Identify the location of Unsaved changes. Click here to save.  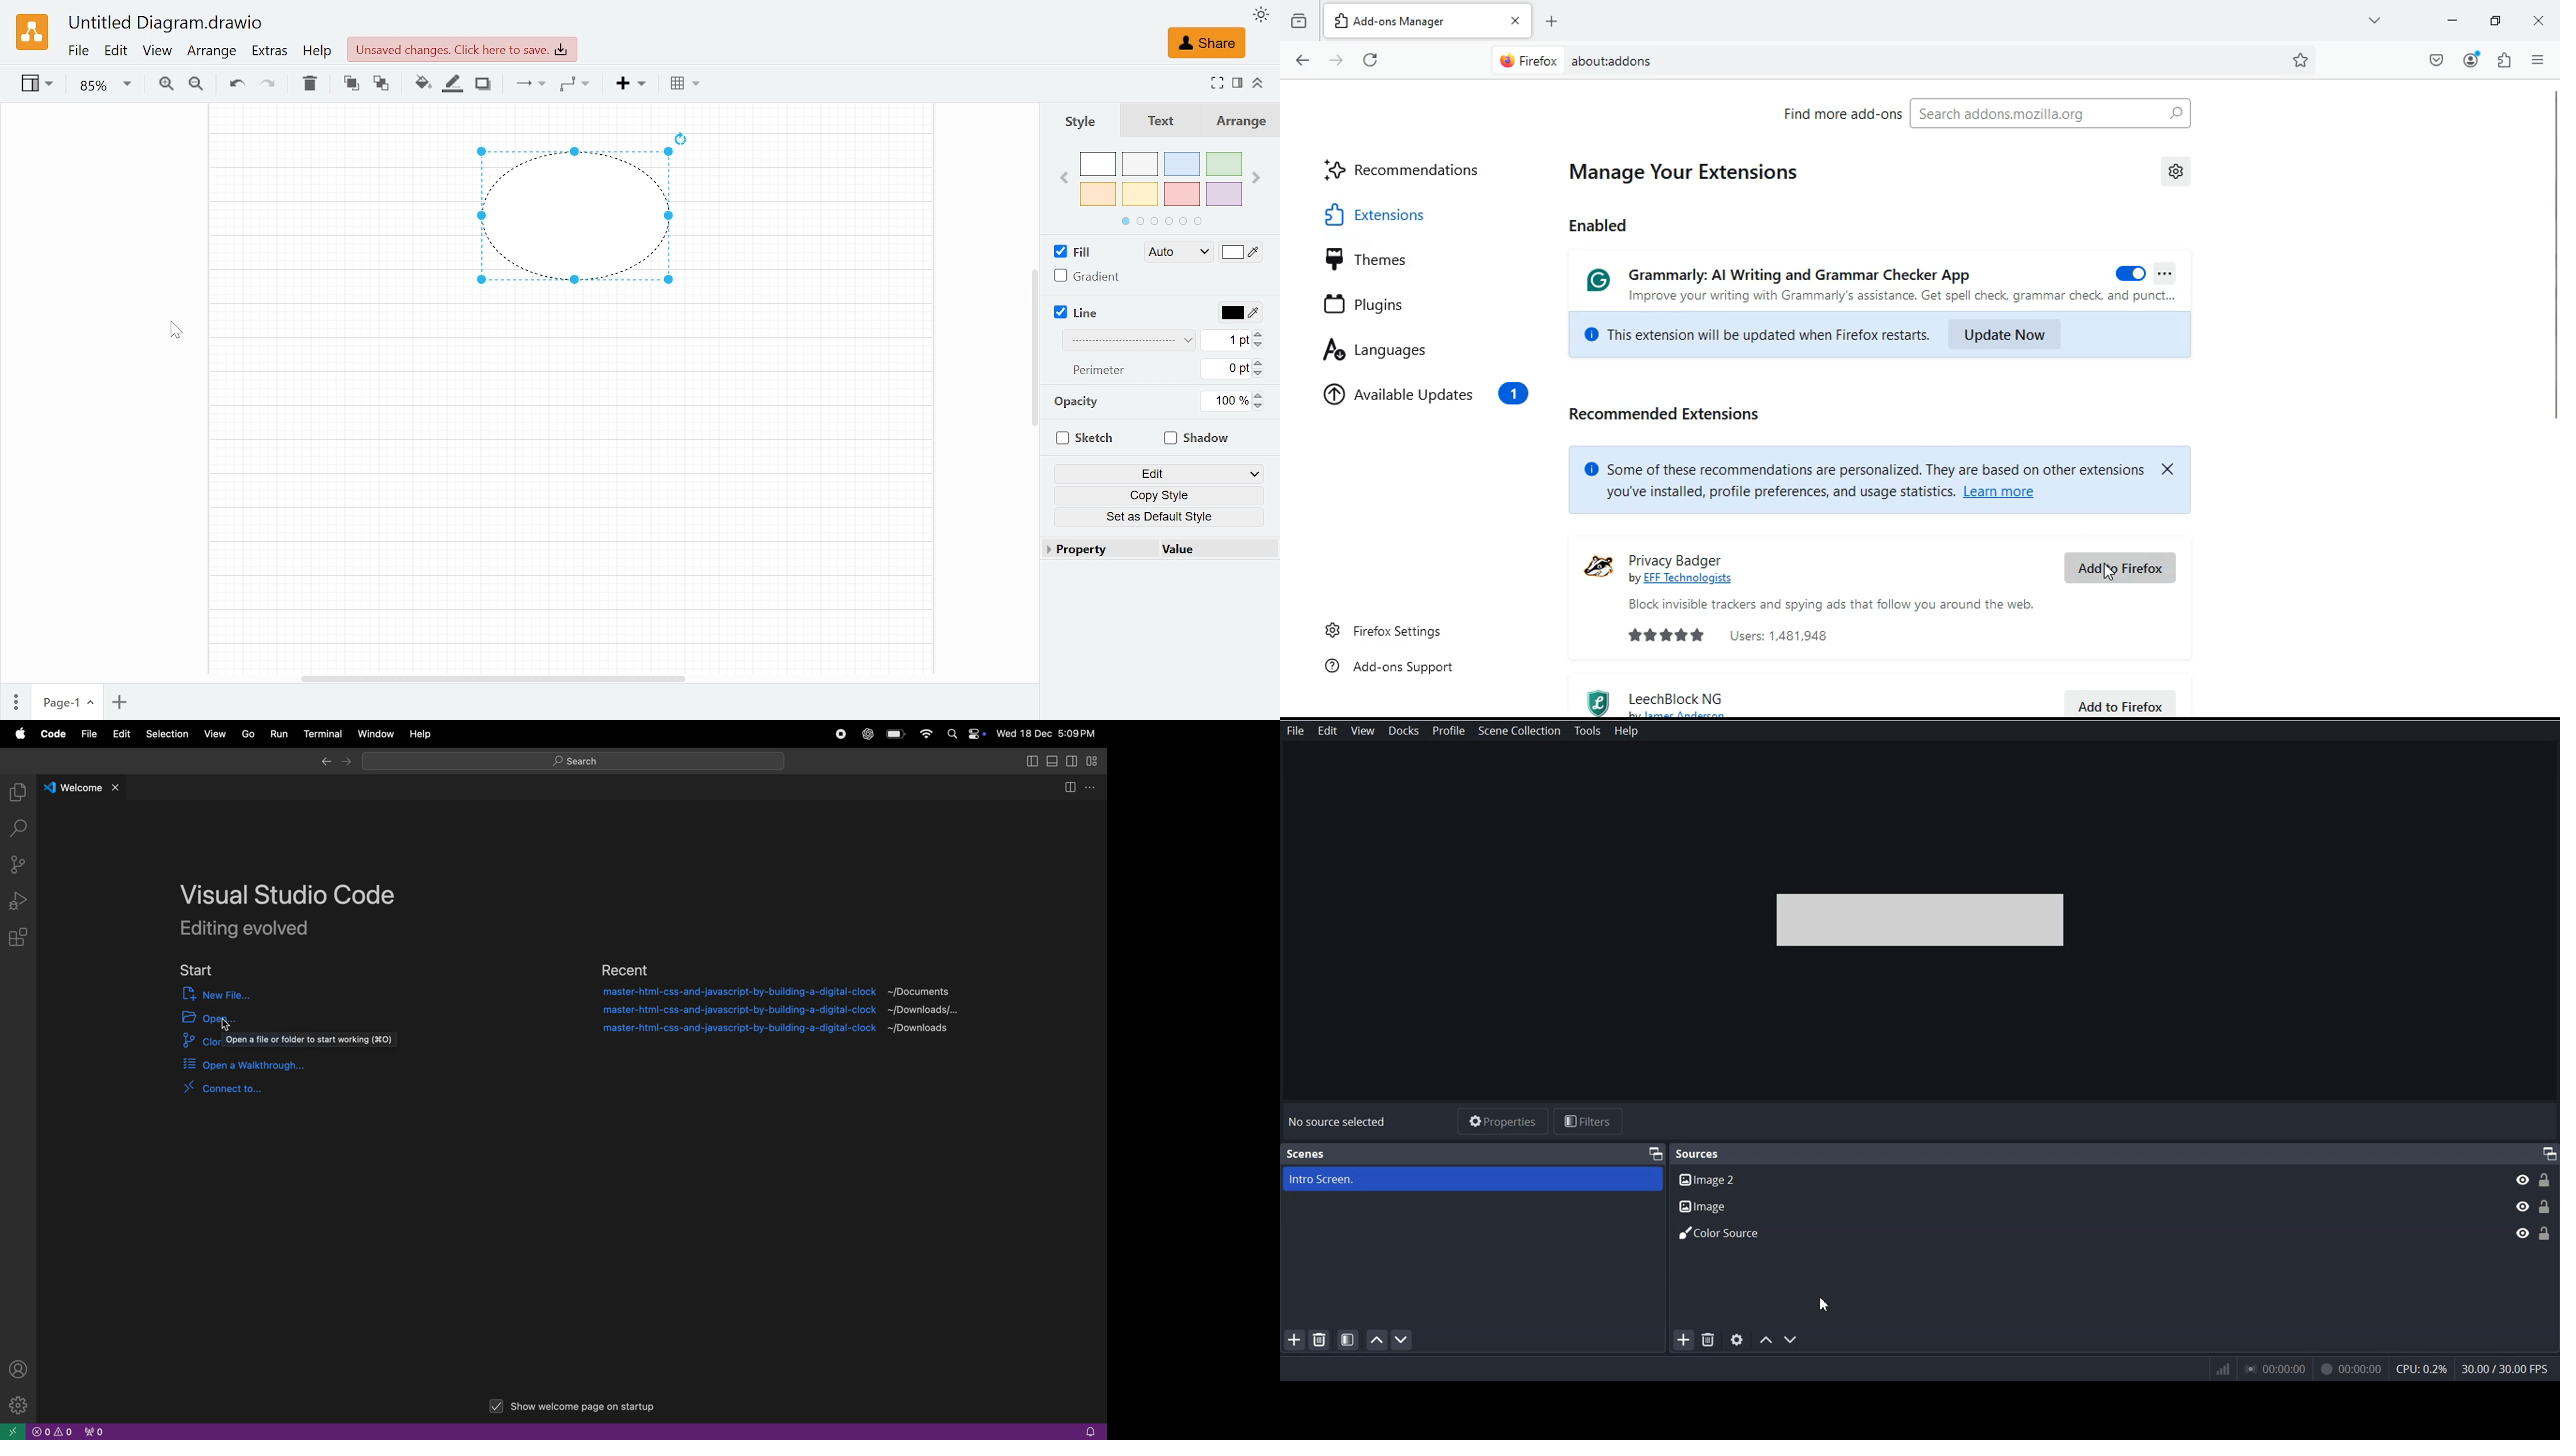
(457, 49).